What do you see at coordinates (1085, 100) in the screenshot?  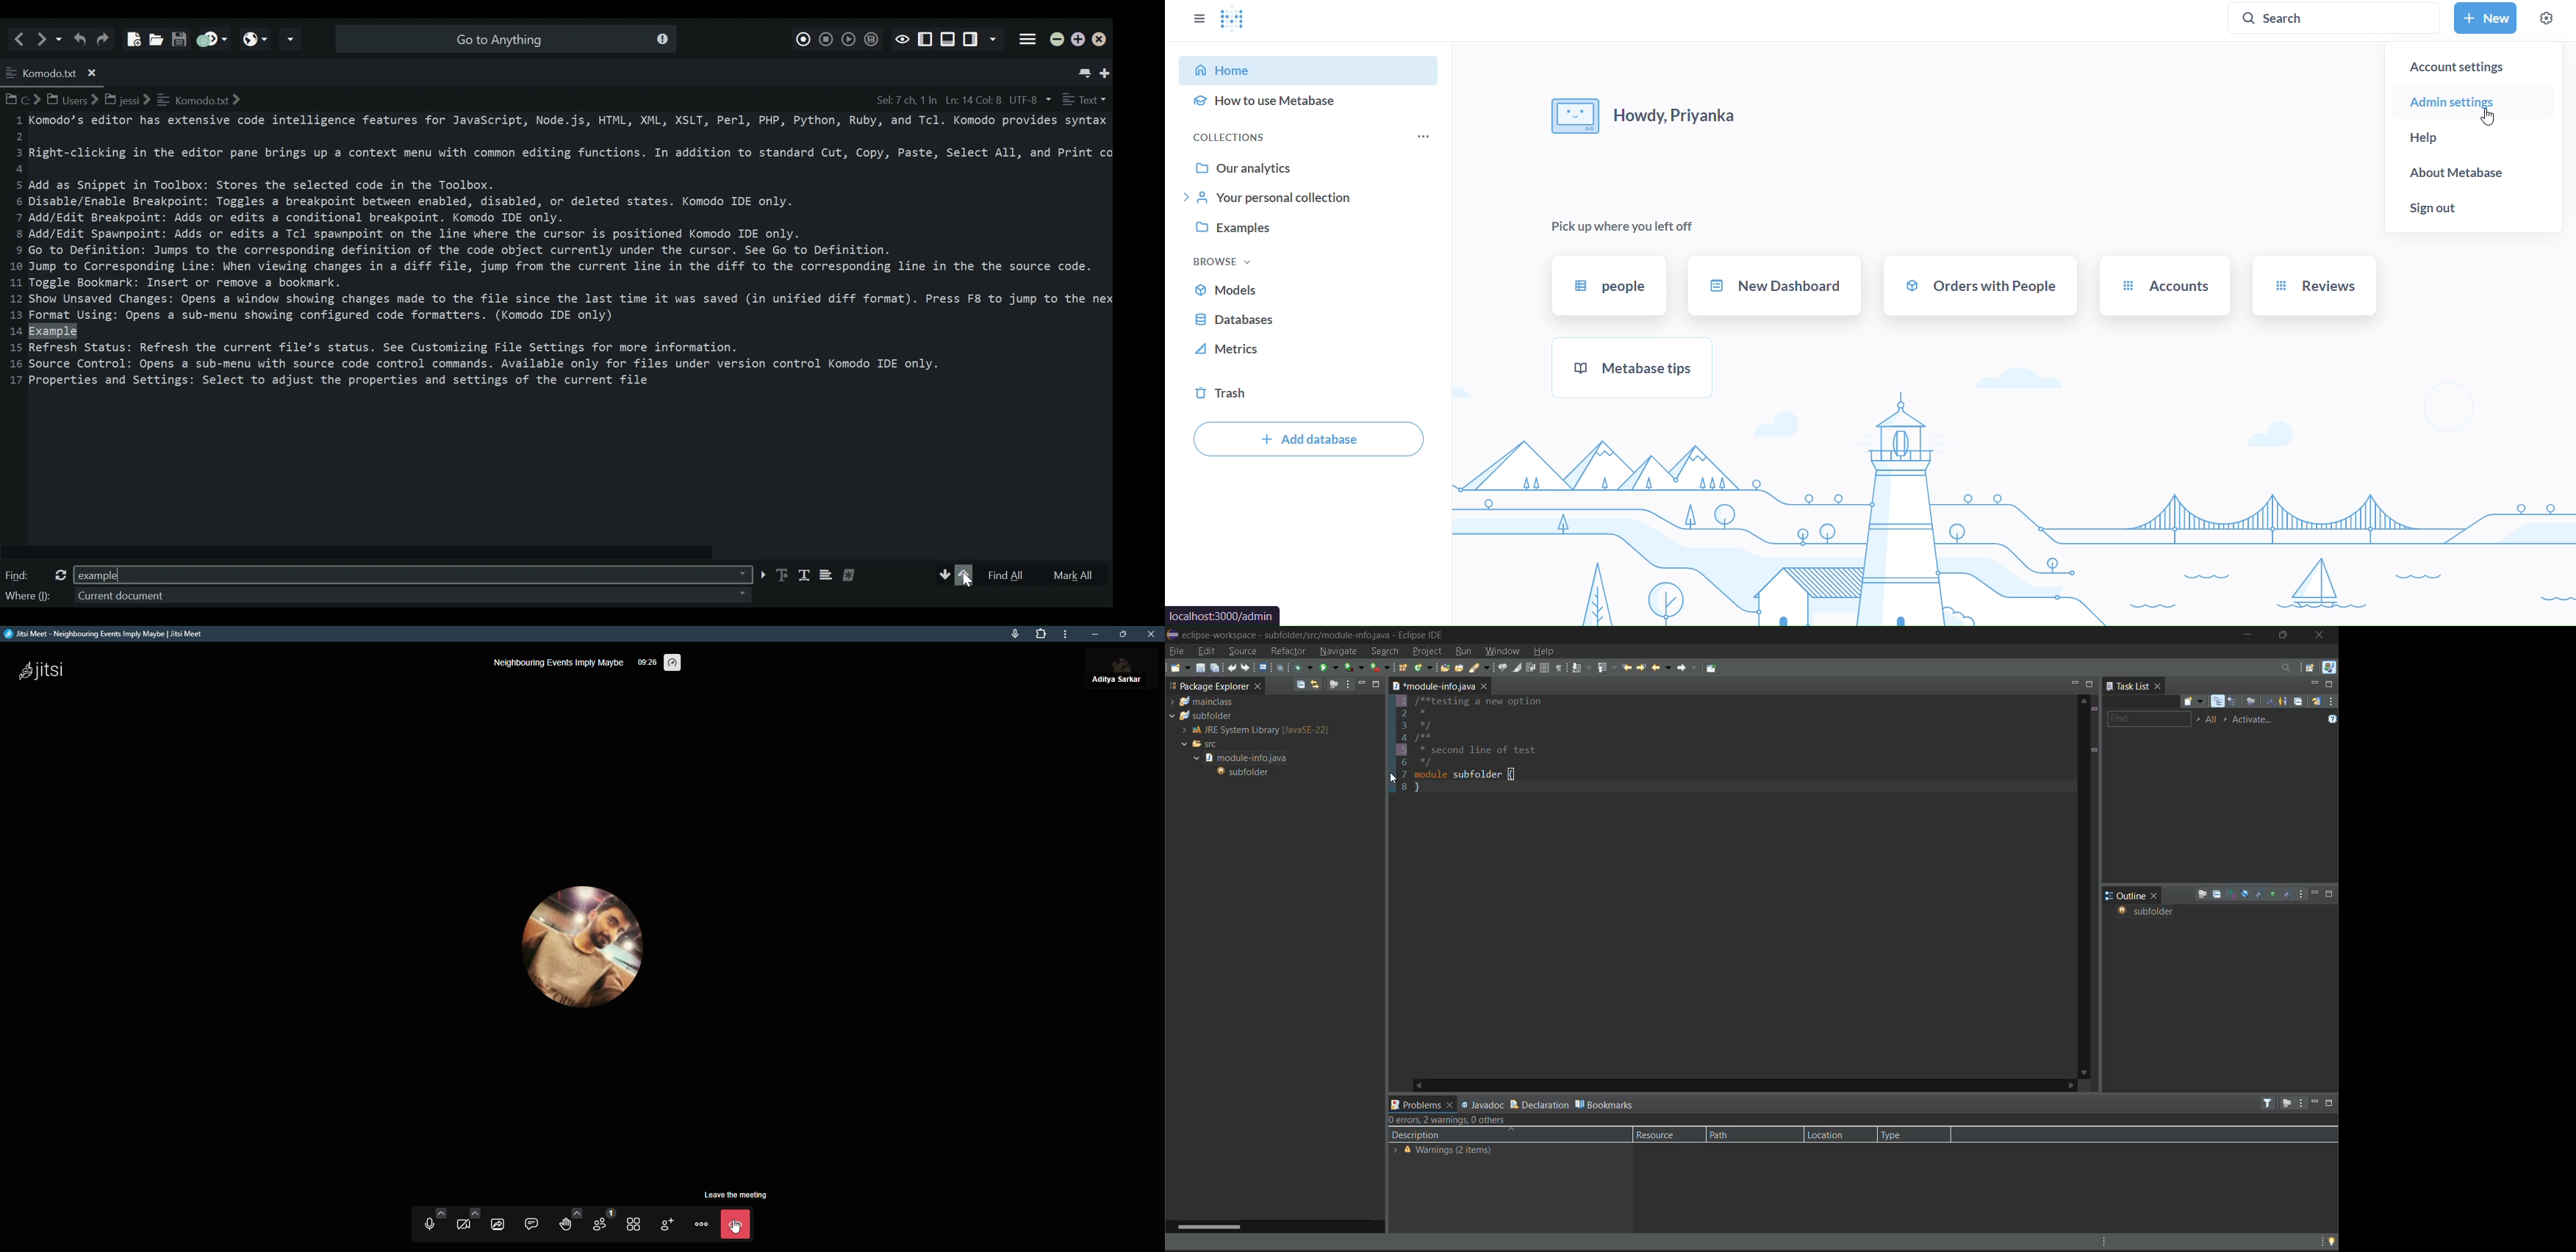 I see `File Type` at bounding box center [1085, 100].